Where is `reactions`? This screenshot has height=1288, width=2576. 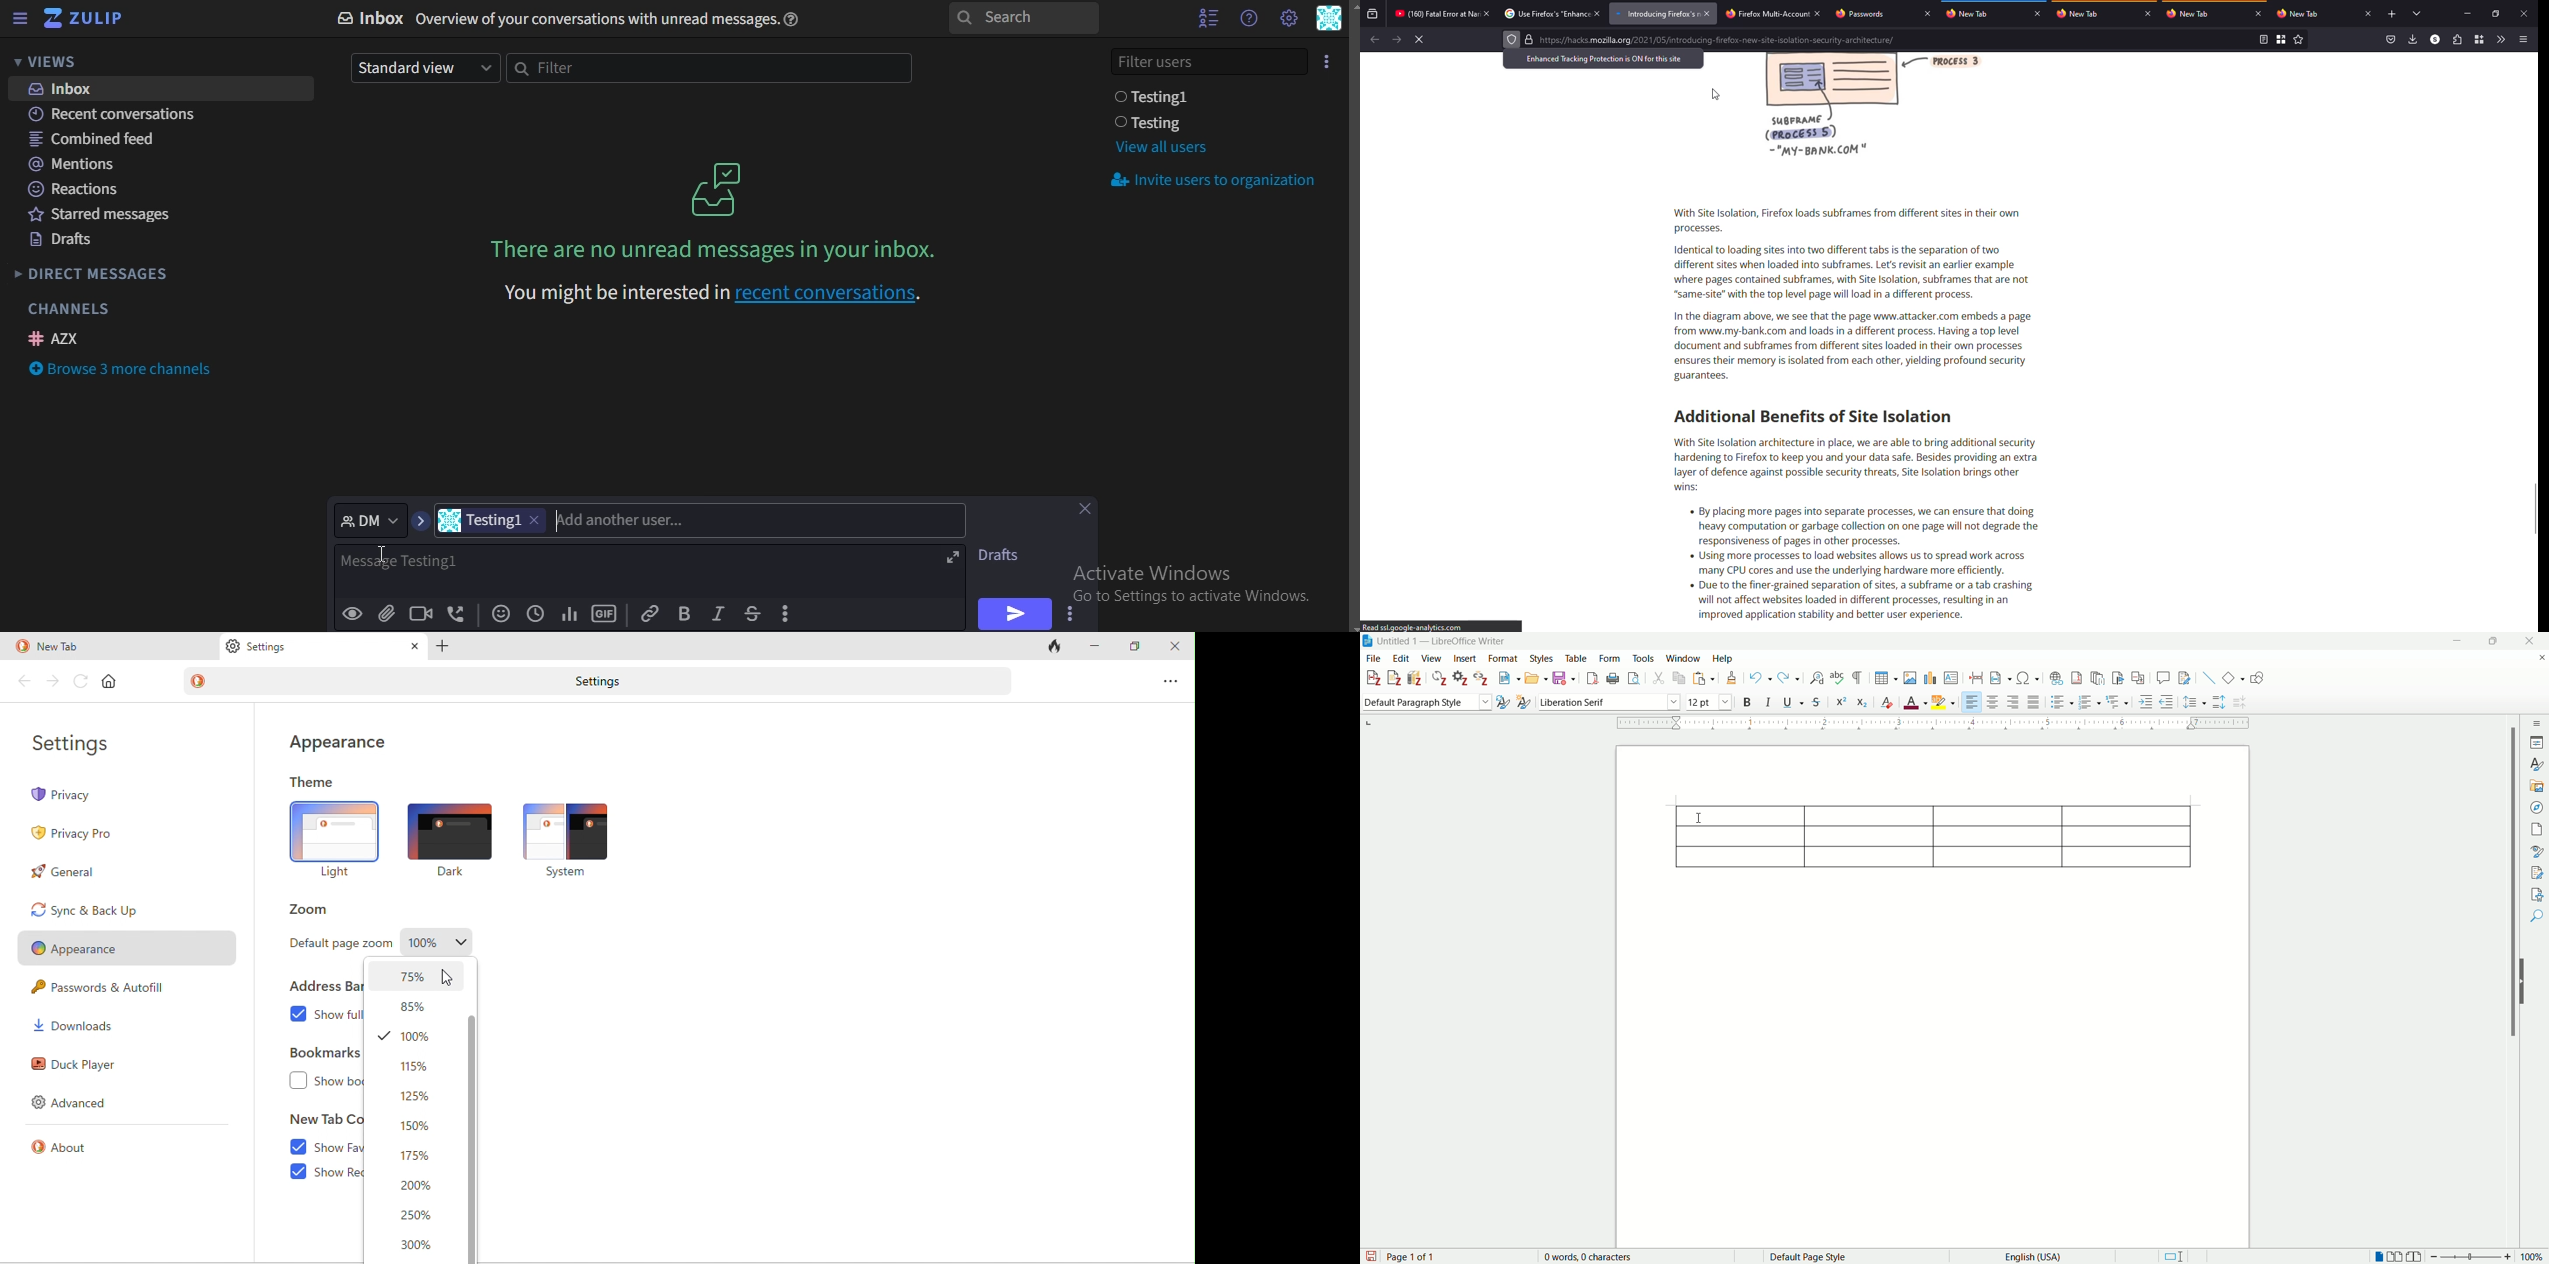 reactions is located at coordinates (76, 189).